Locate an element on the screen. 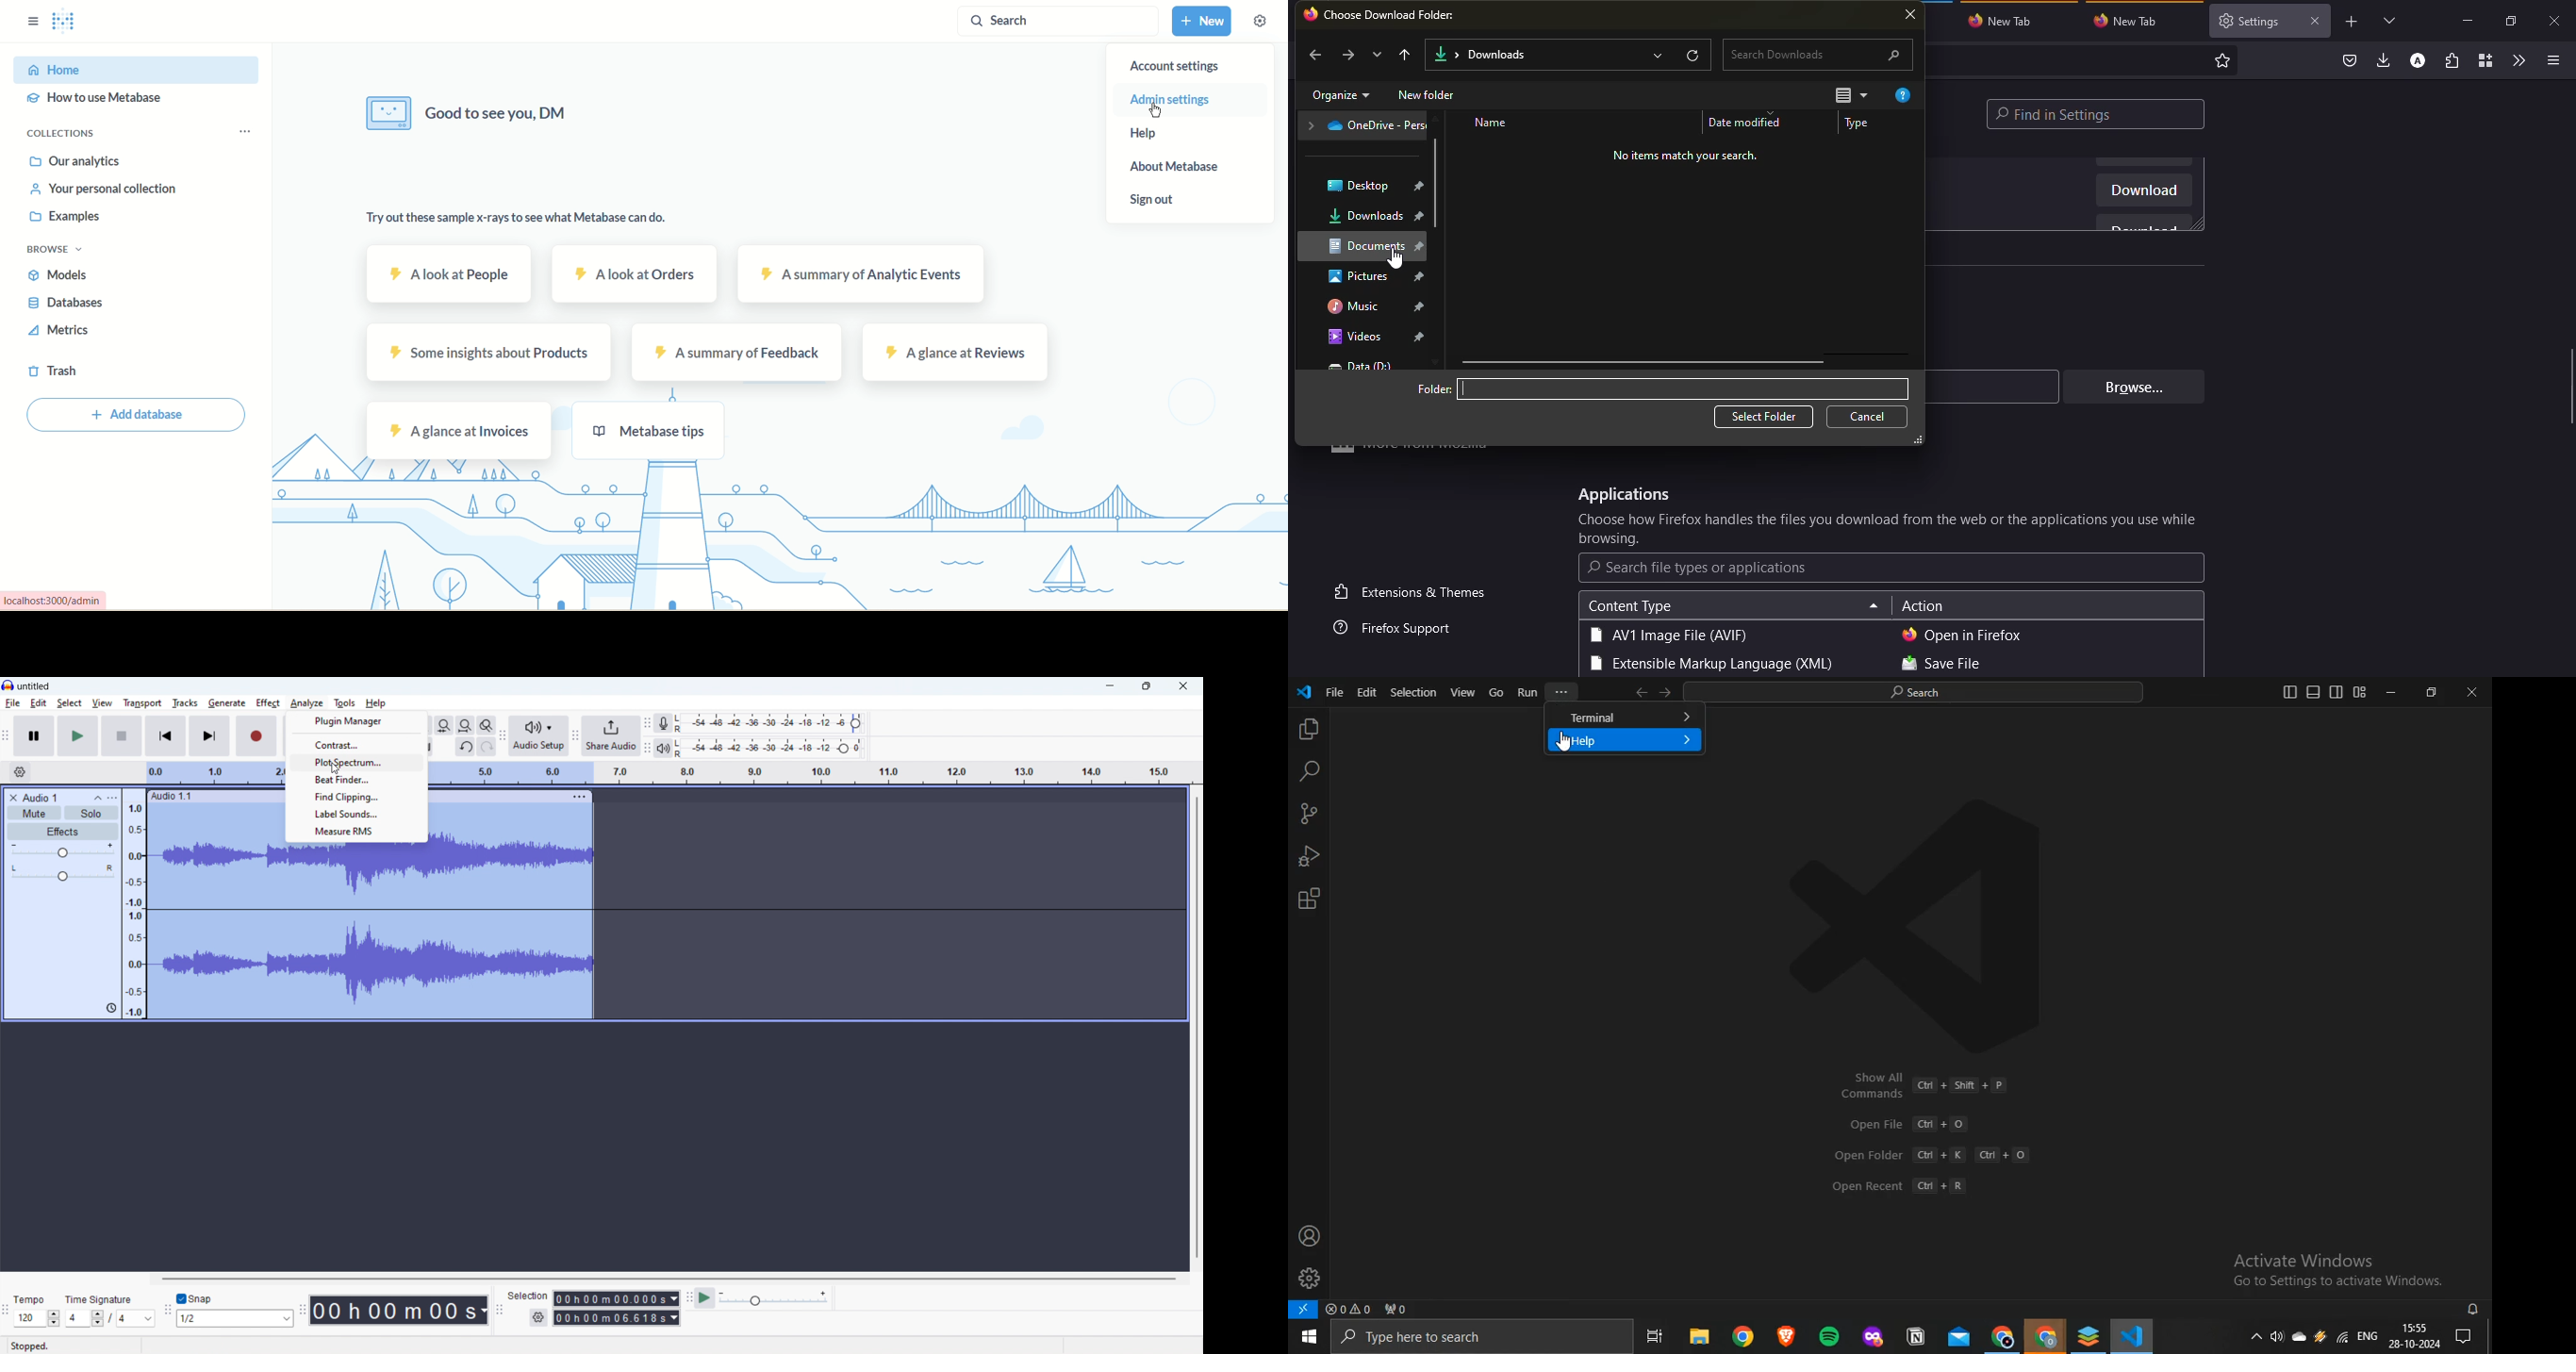 The height and width of the screenshot is (1372, 2576). location is located at coordinates (1366, 126).